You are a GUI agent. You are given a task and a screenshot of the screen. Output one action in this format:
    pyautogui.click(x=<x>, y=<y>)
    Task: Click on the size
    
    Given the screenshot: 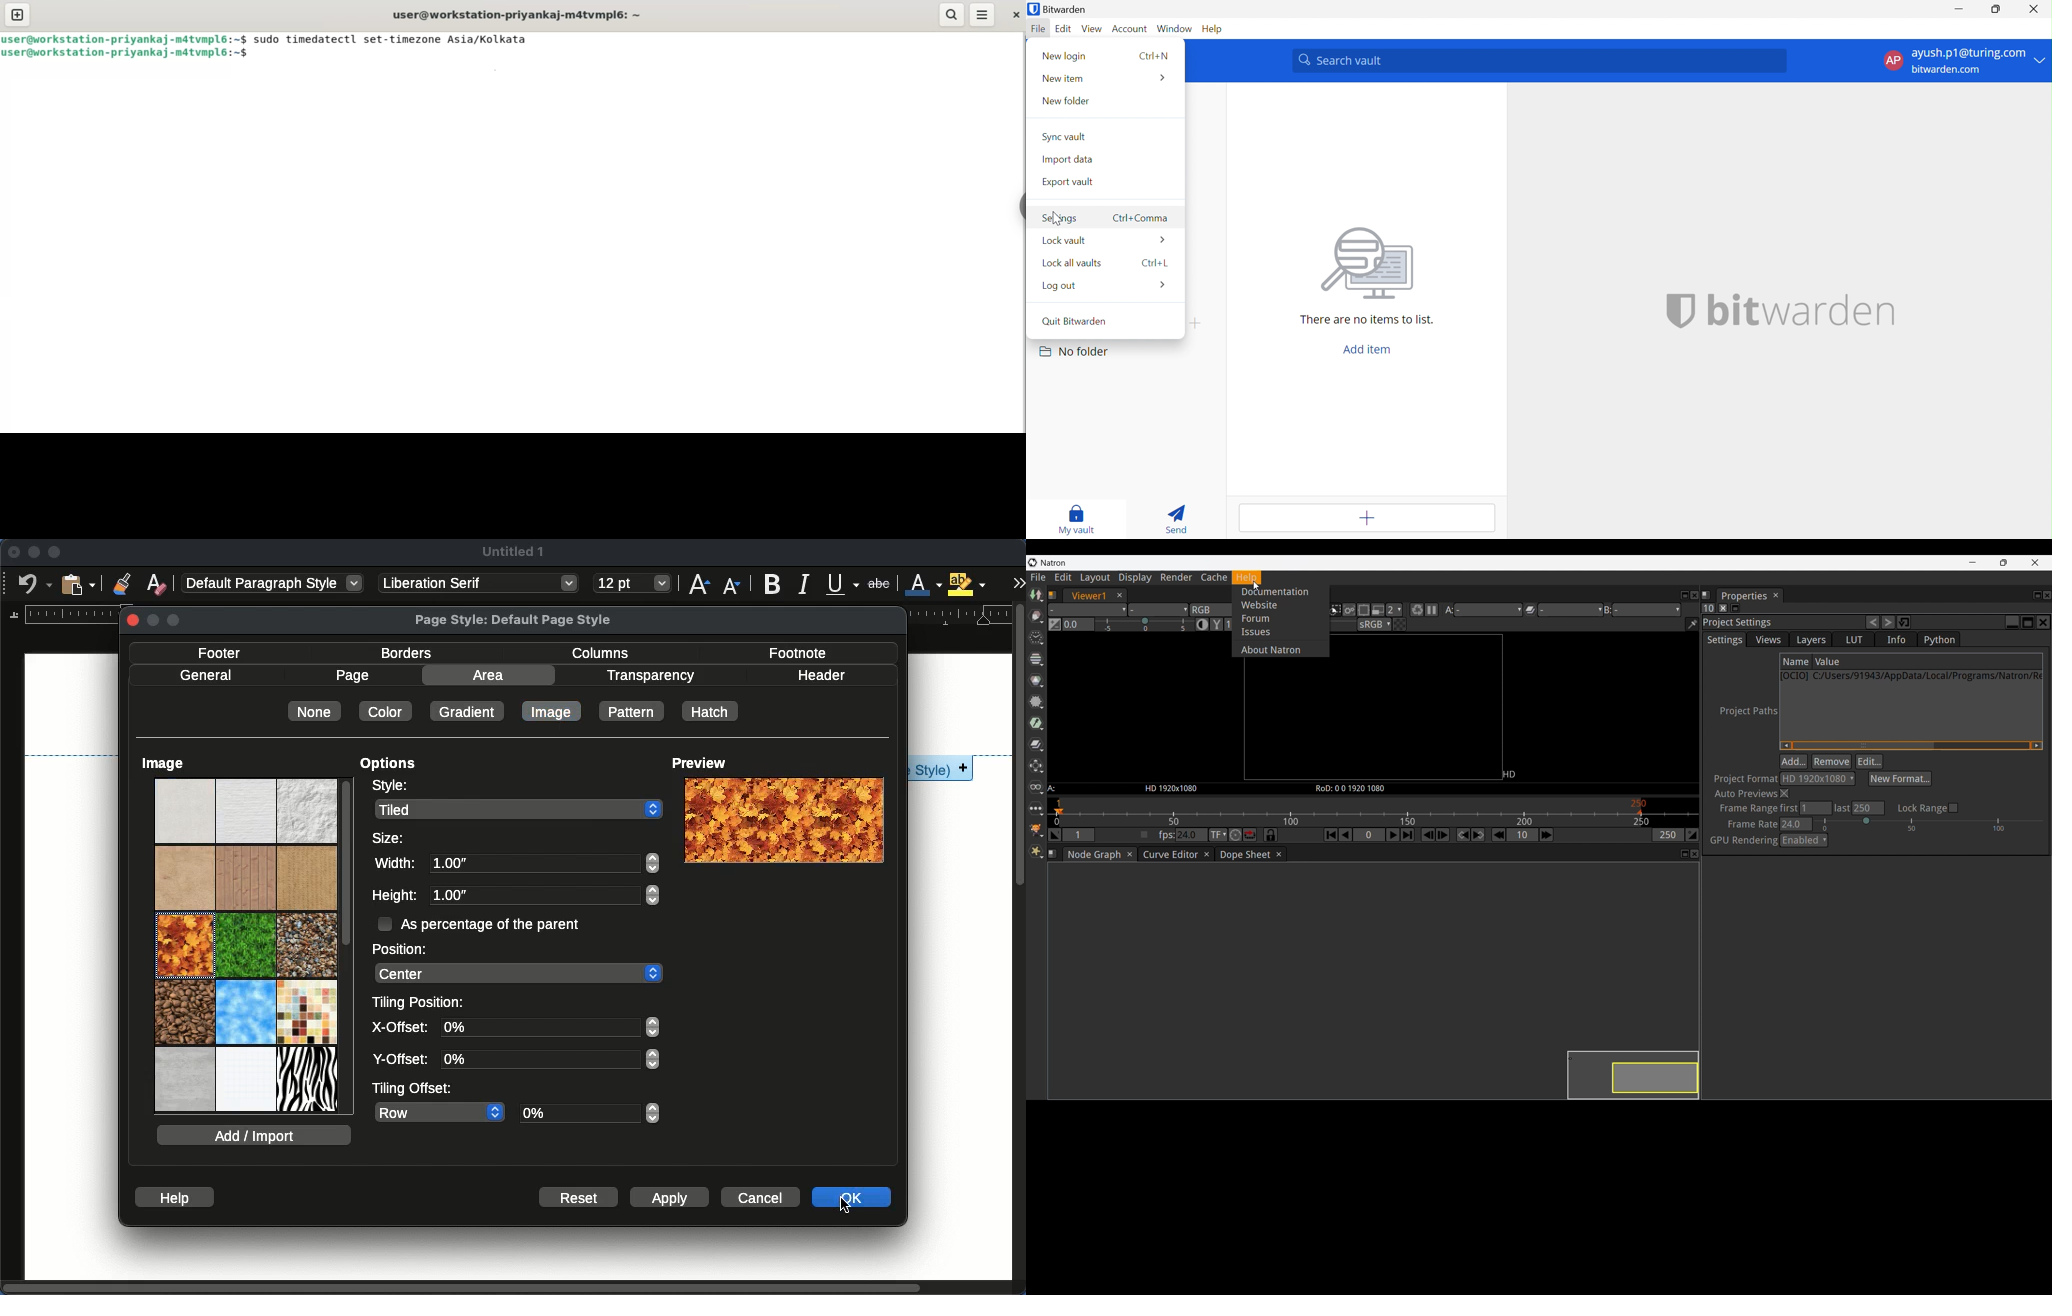 What is the action you would take?
    pyautogui.click(x=389, y=838)
    